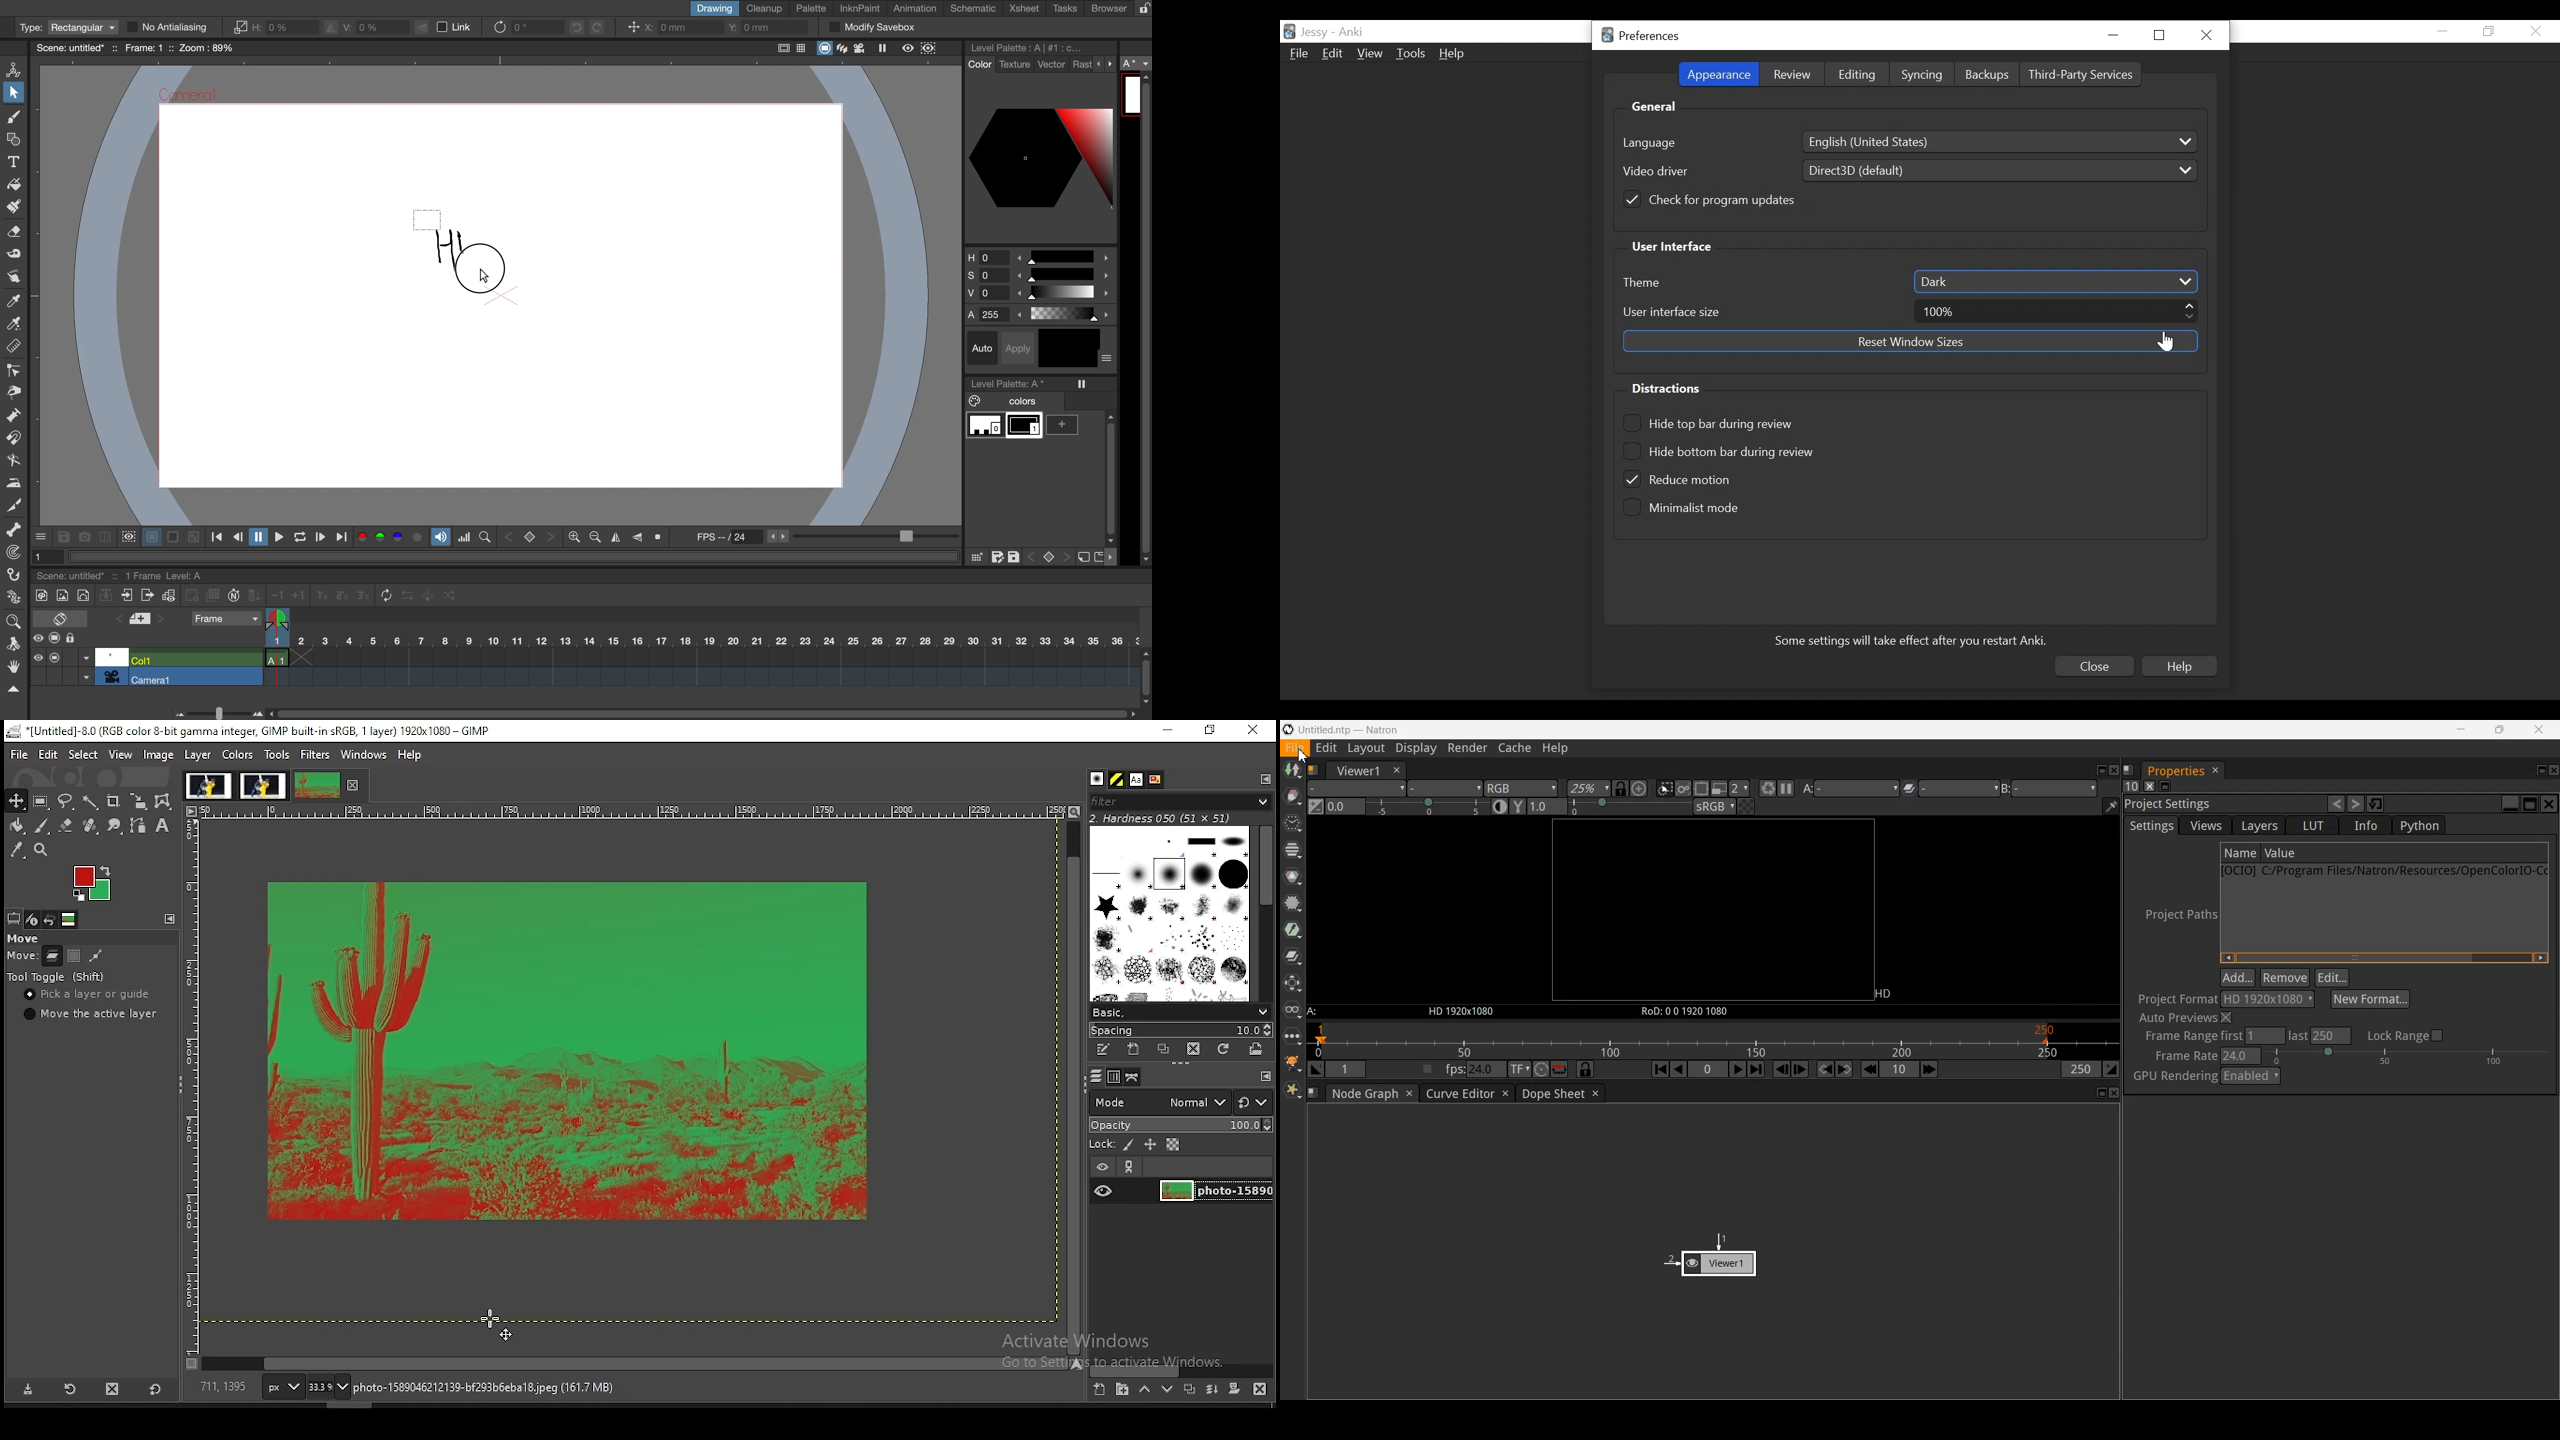 This screenshot has height=1456, width=2576. Describe the element at coordinates (37, 658) in the screenshot. I see `preview visibility toggle all` at that location.